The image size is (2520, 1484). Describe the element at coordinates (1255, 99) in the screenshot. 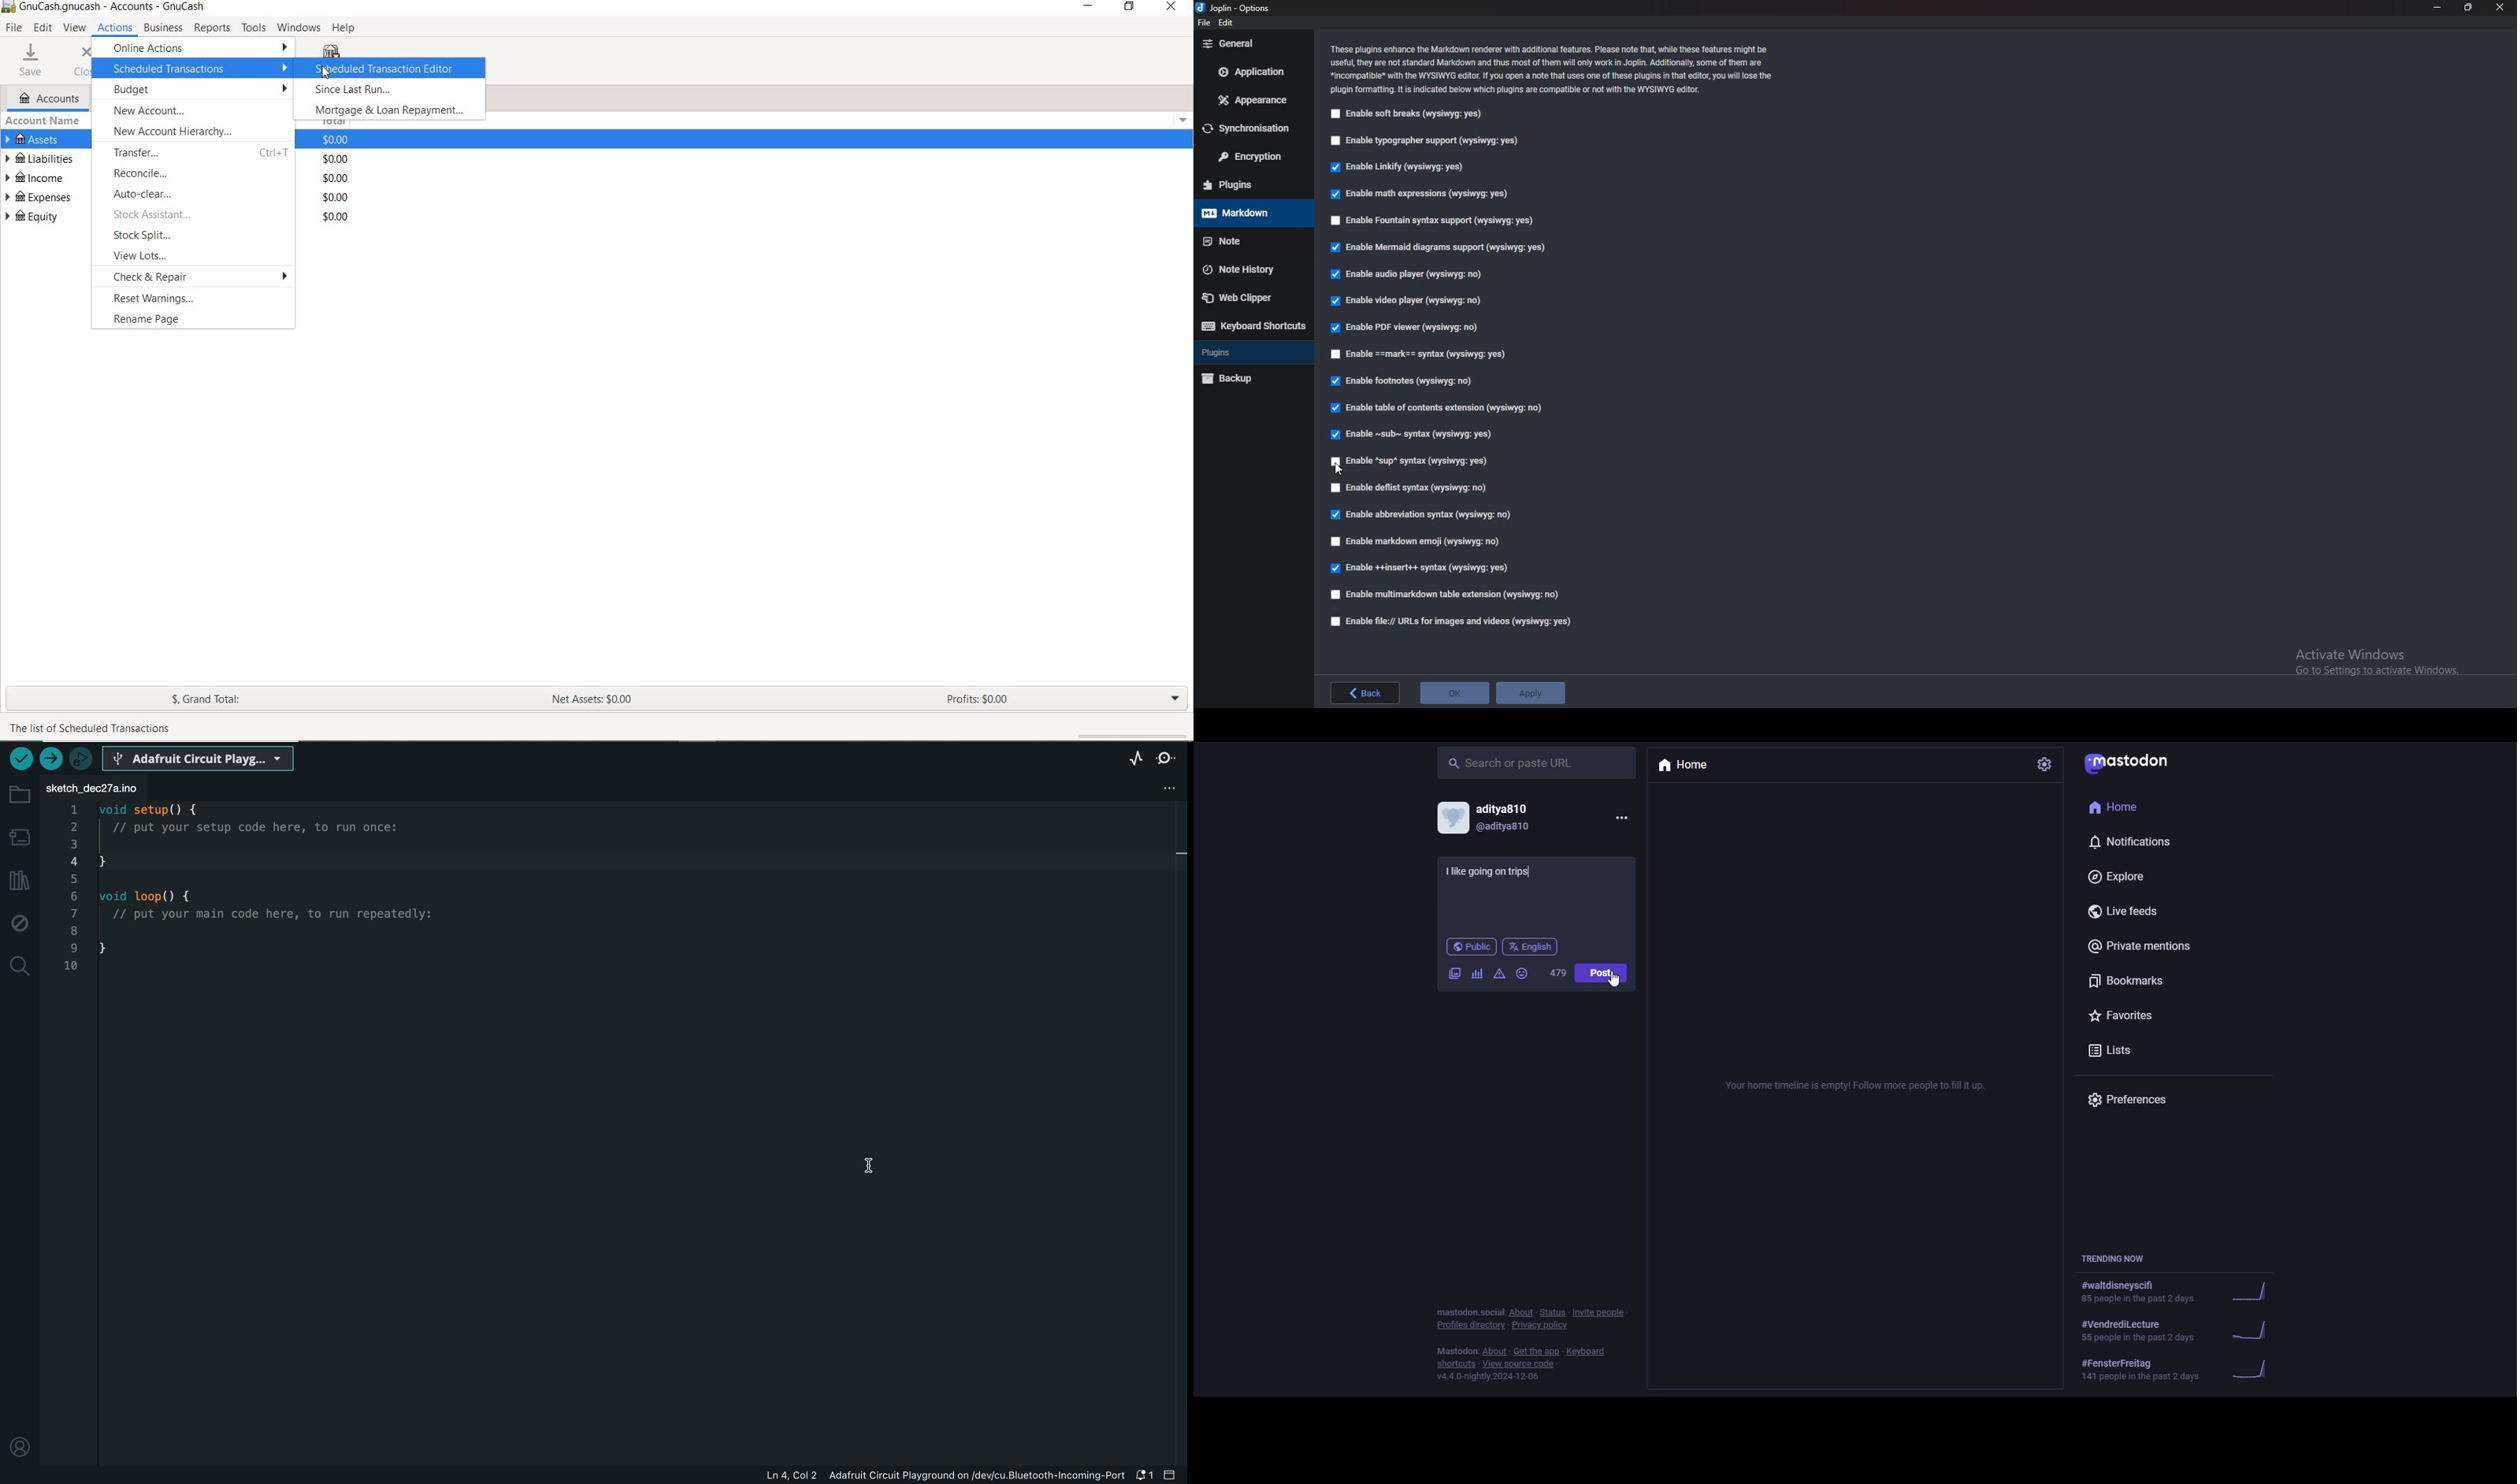

I see `Appearance` at that location.